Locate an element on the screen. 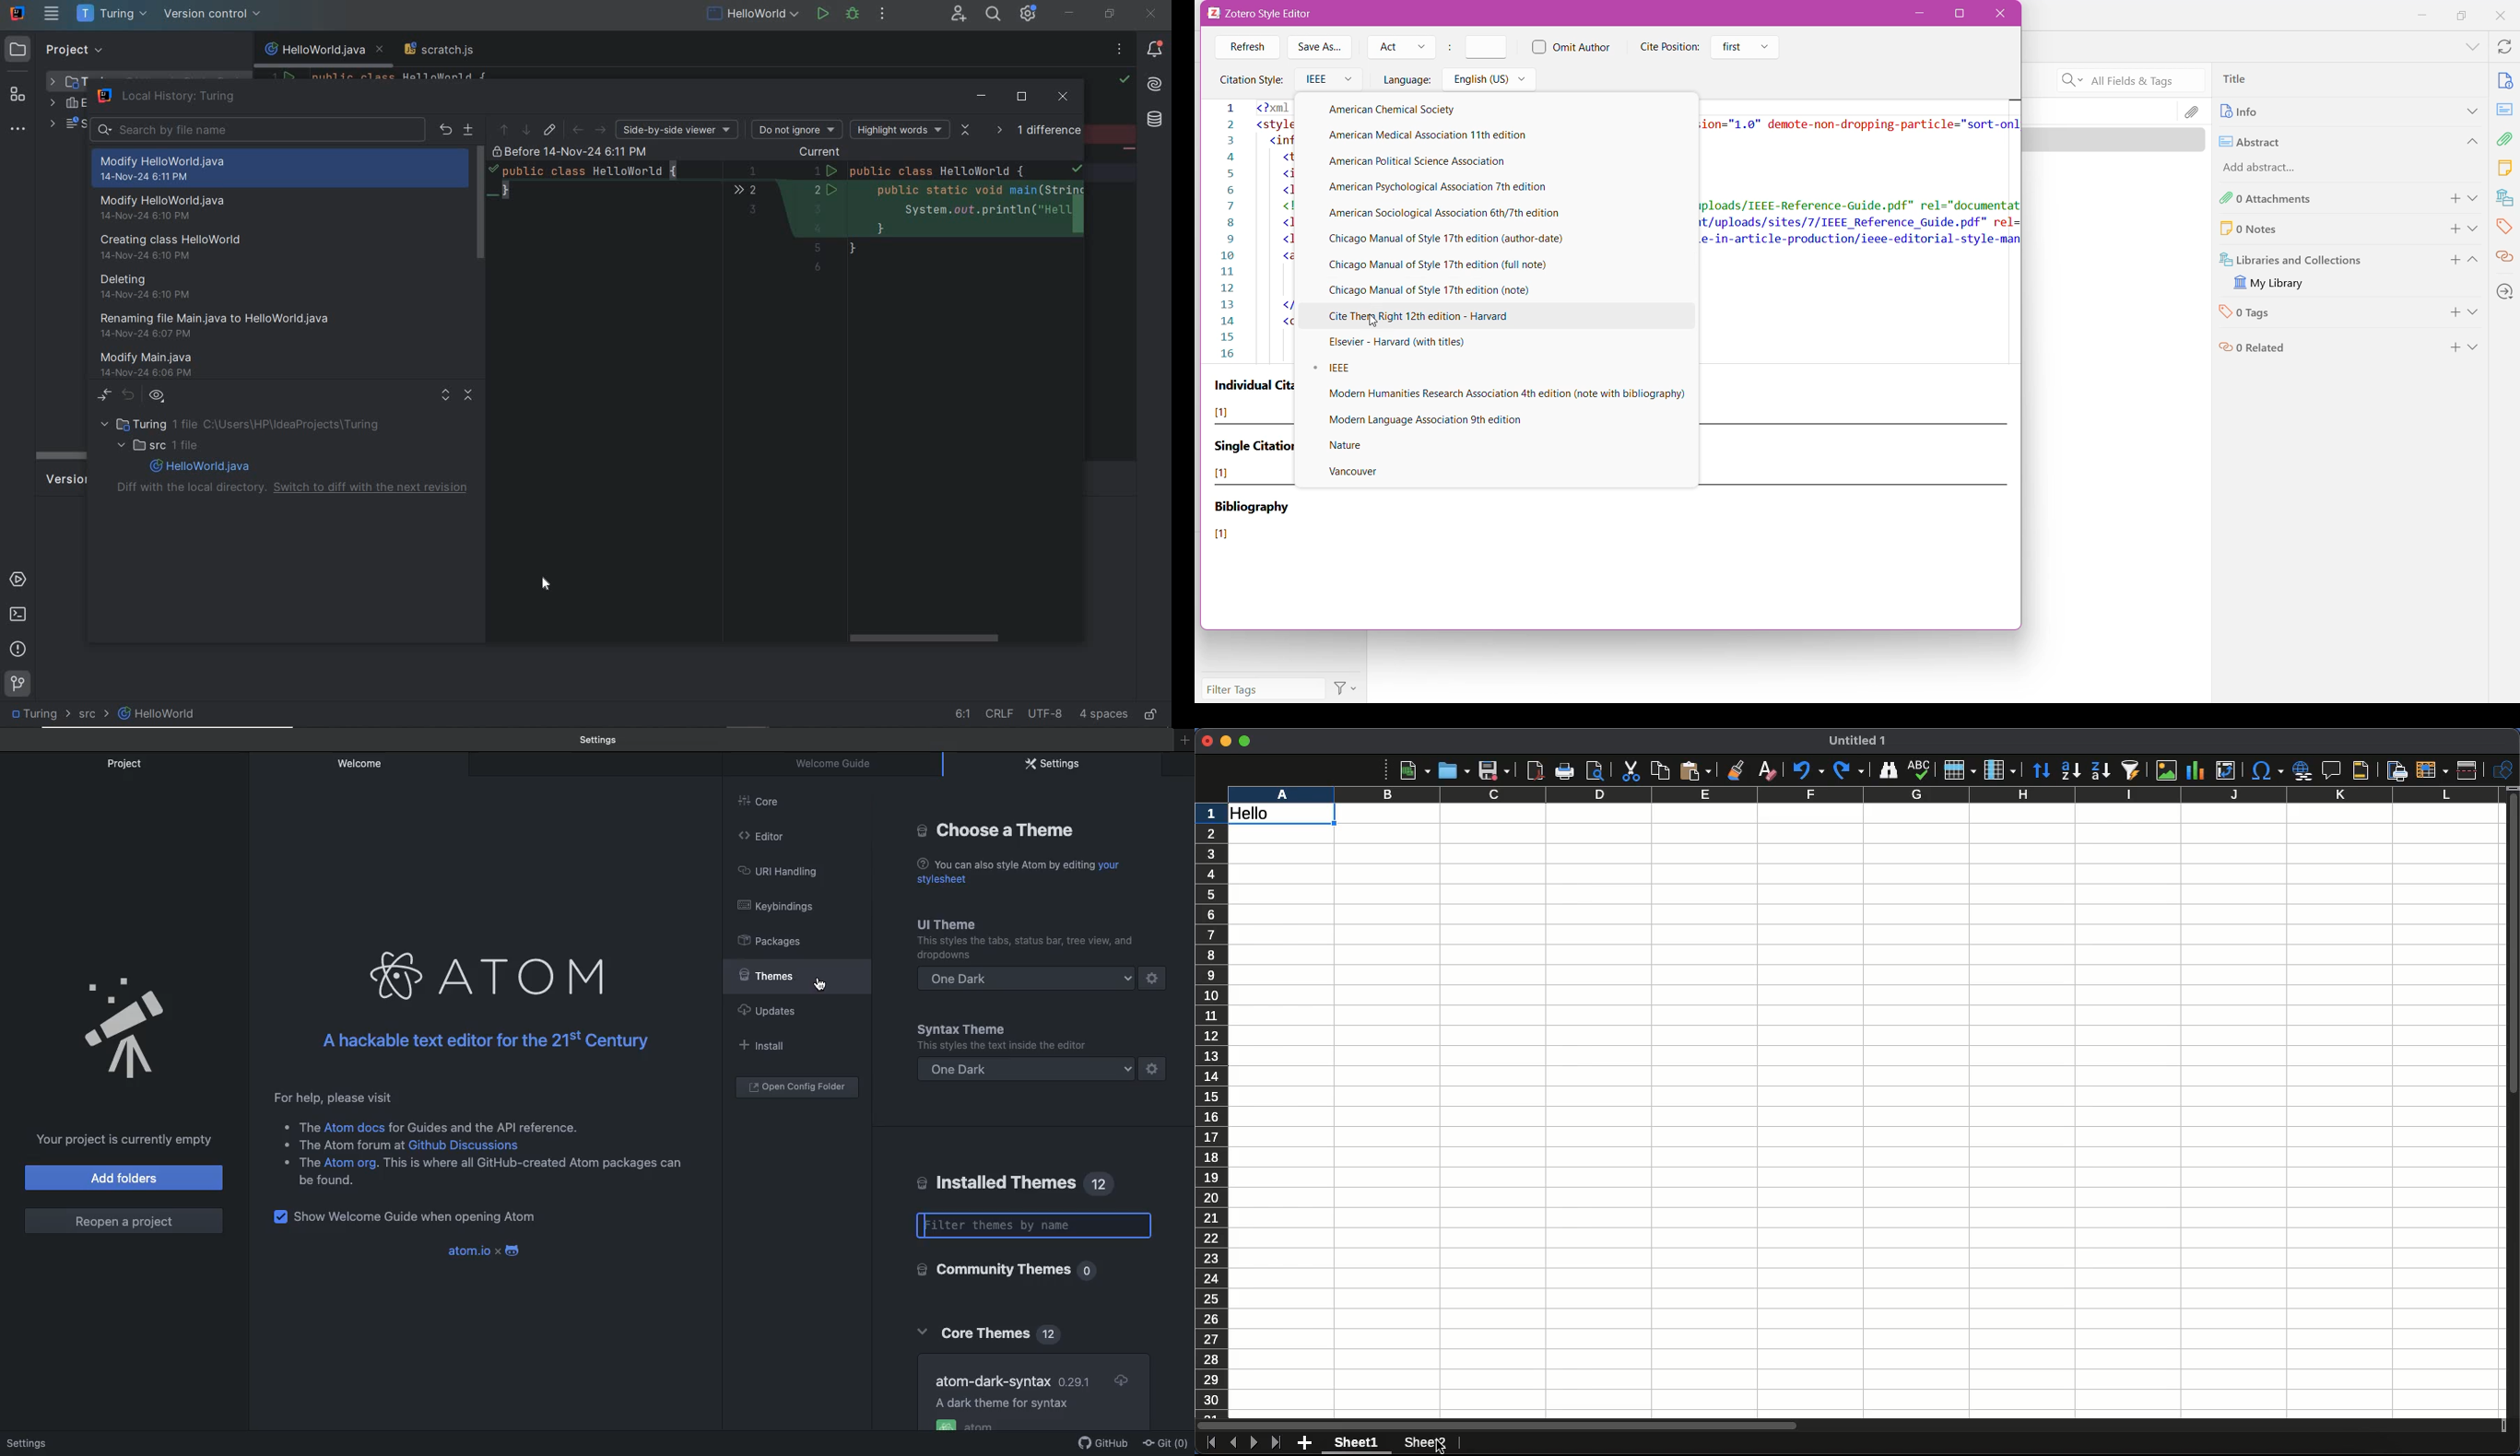 This screenshot has width=2520, height=1456. Clear formatting is located at coordinates (1768, 769).